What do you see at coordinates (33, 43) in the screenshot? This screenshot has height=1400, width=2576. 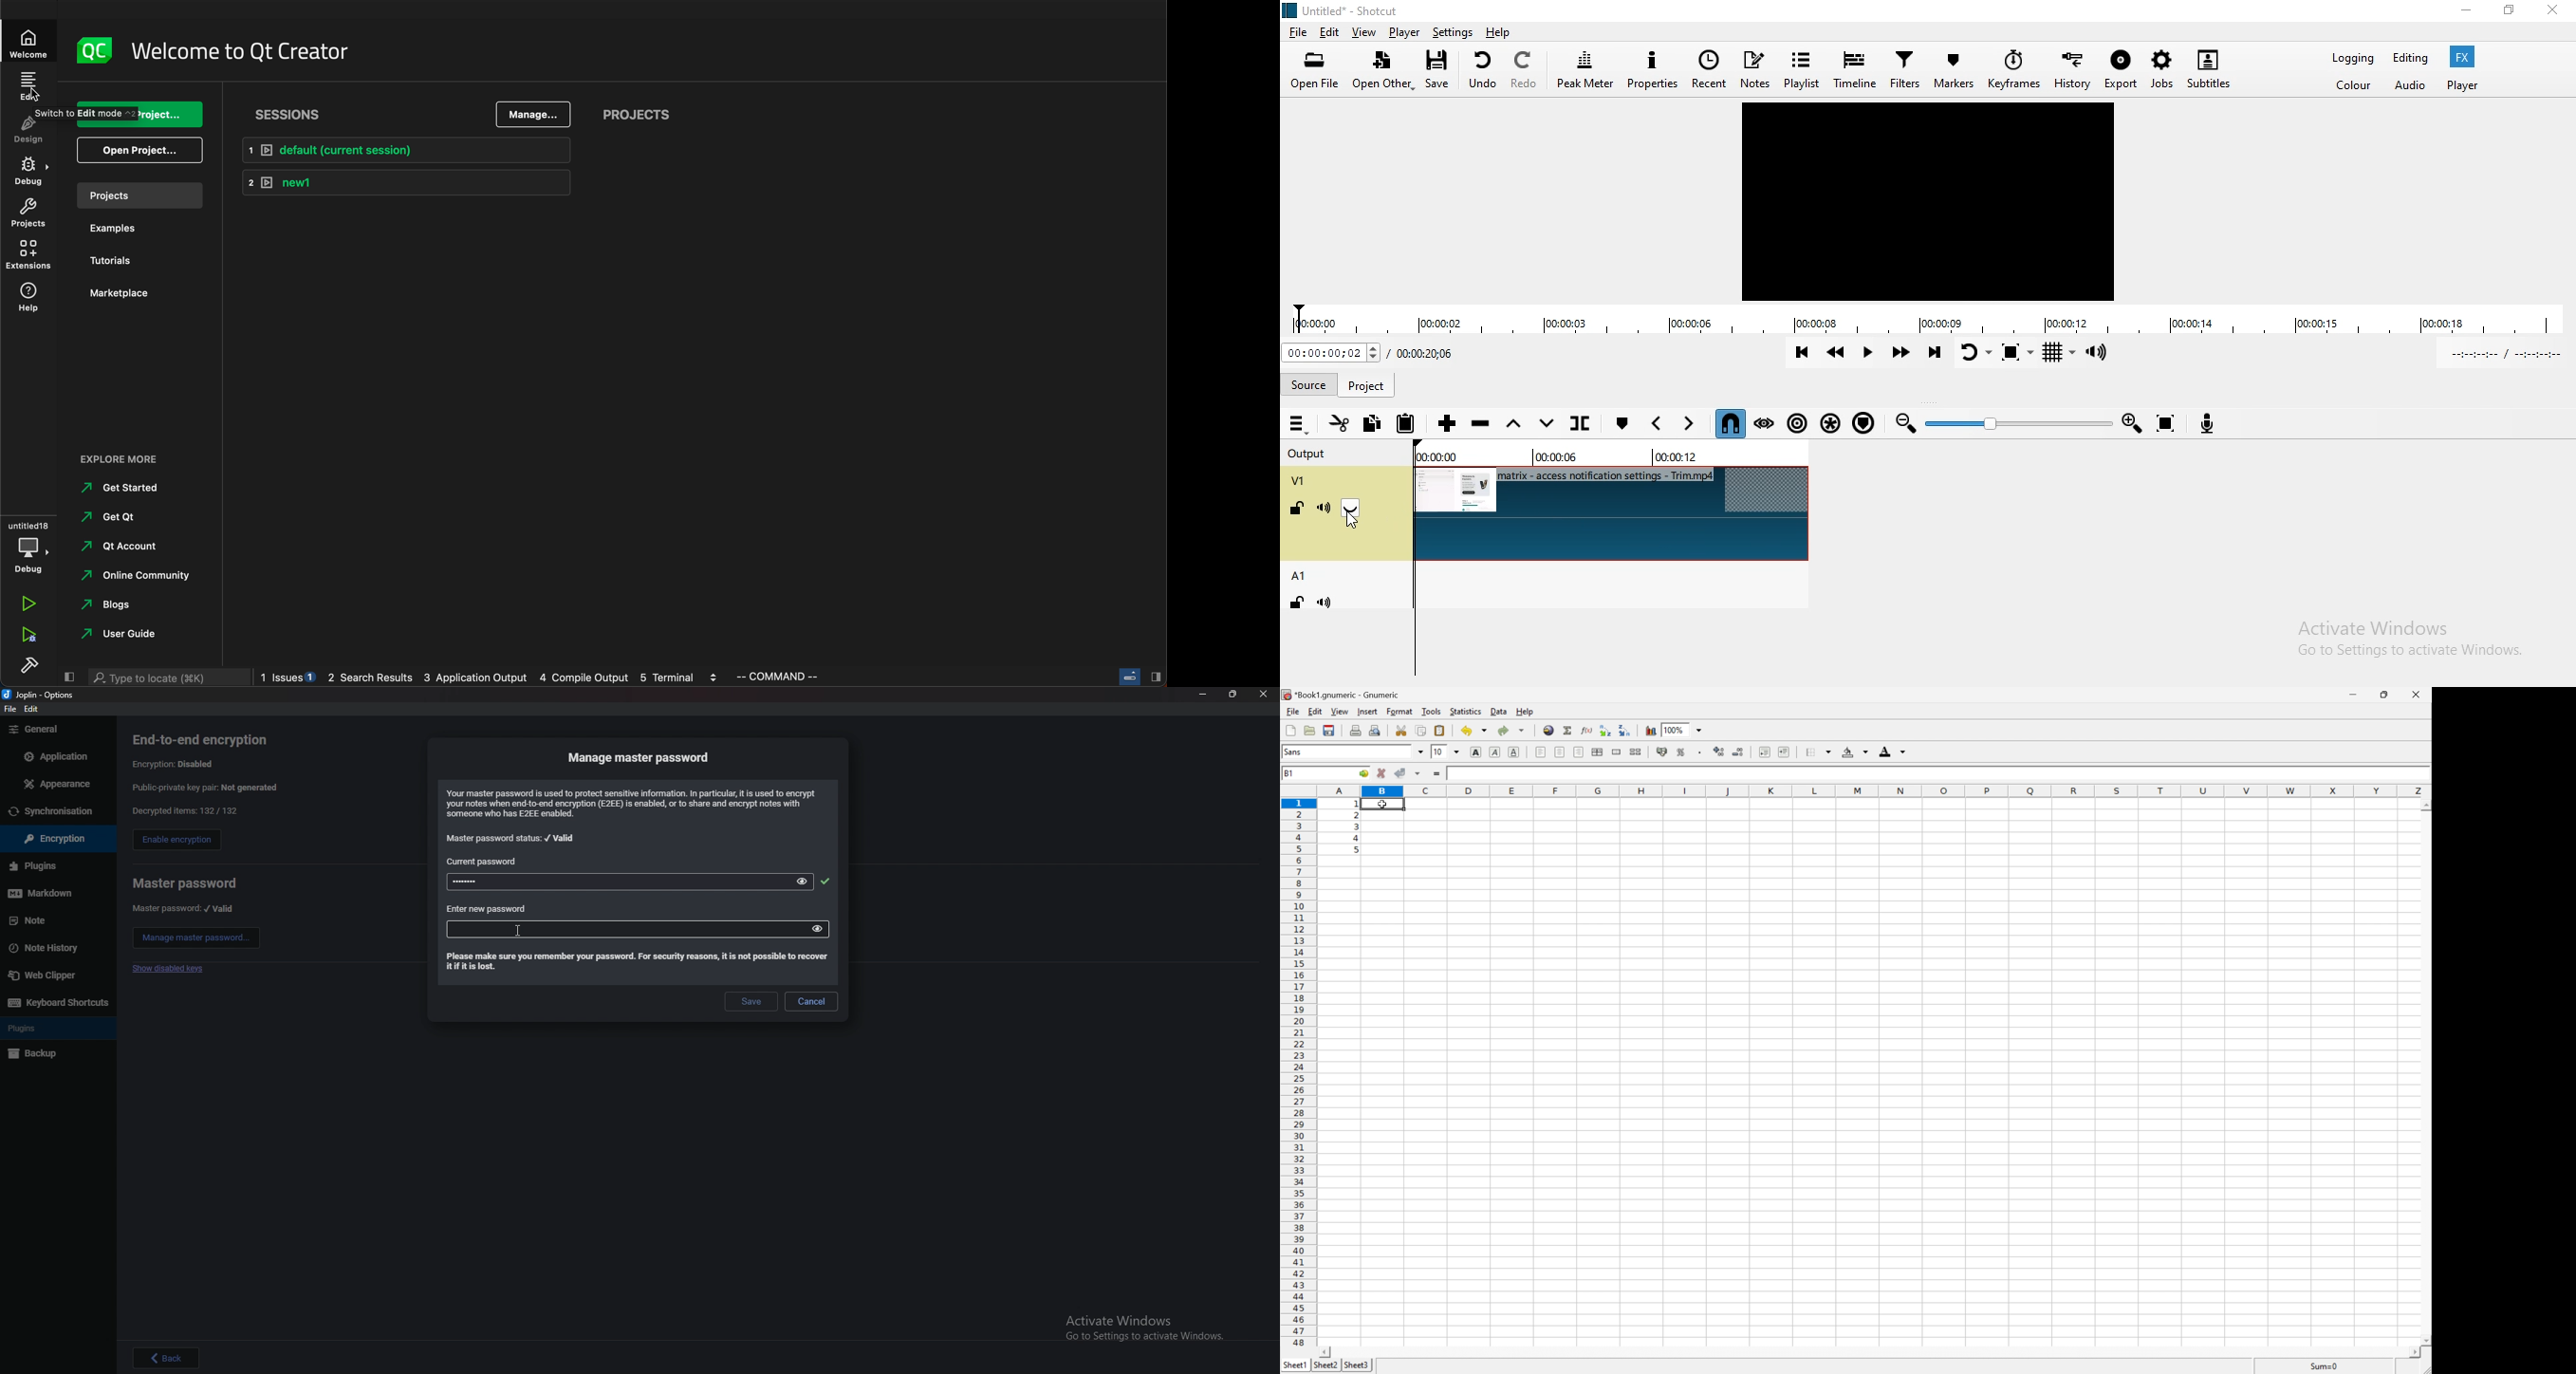 I see `welcome` at bounding box center [33, 43].